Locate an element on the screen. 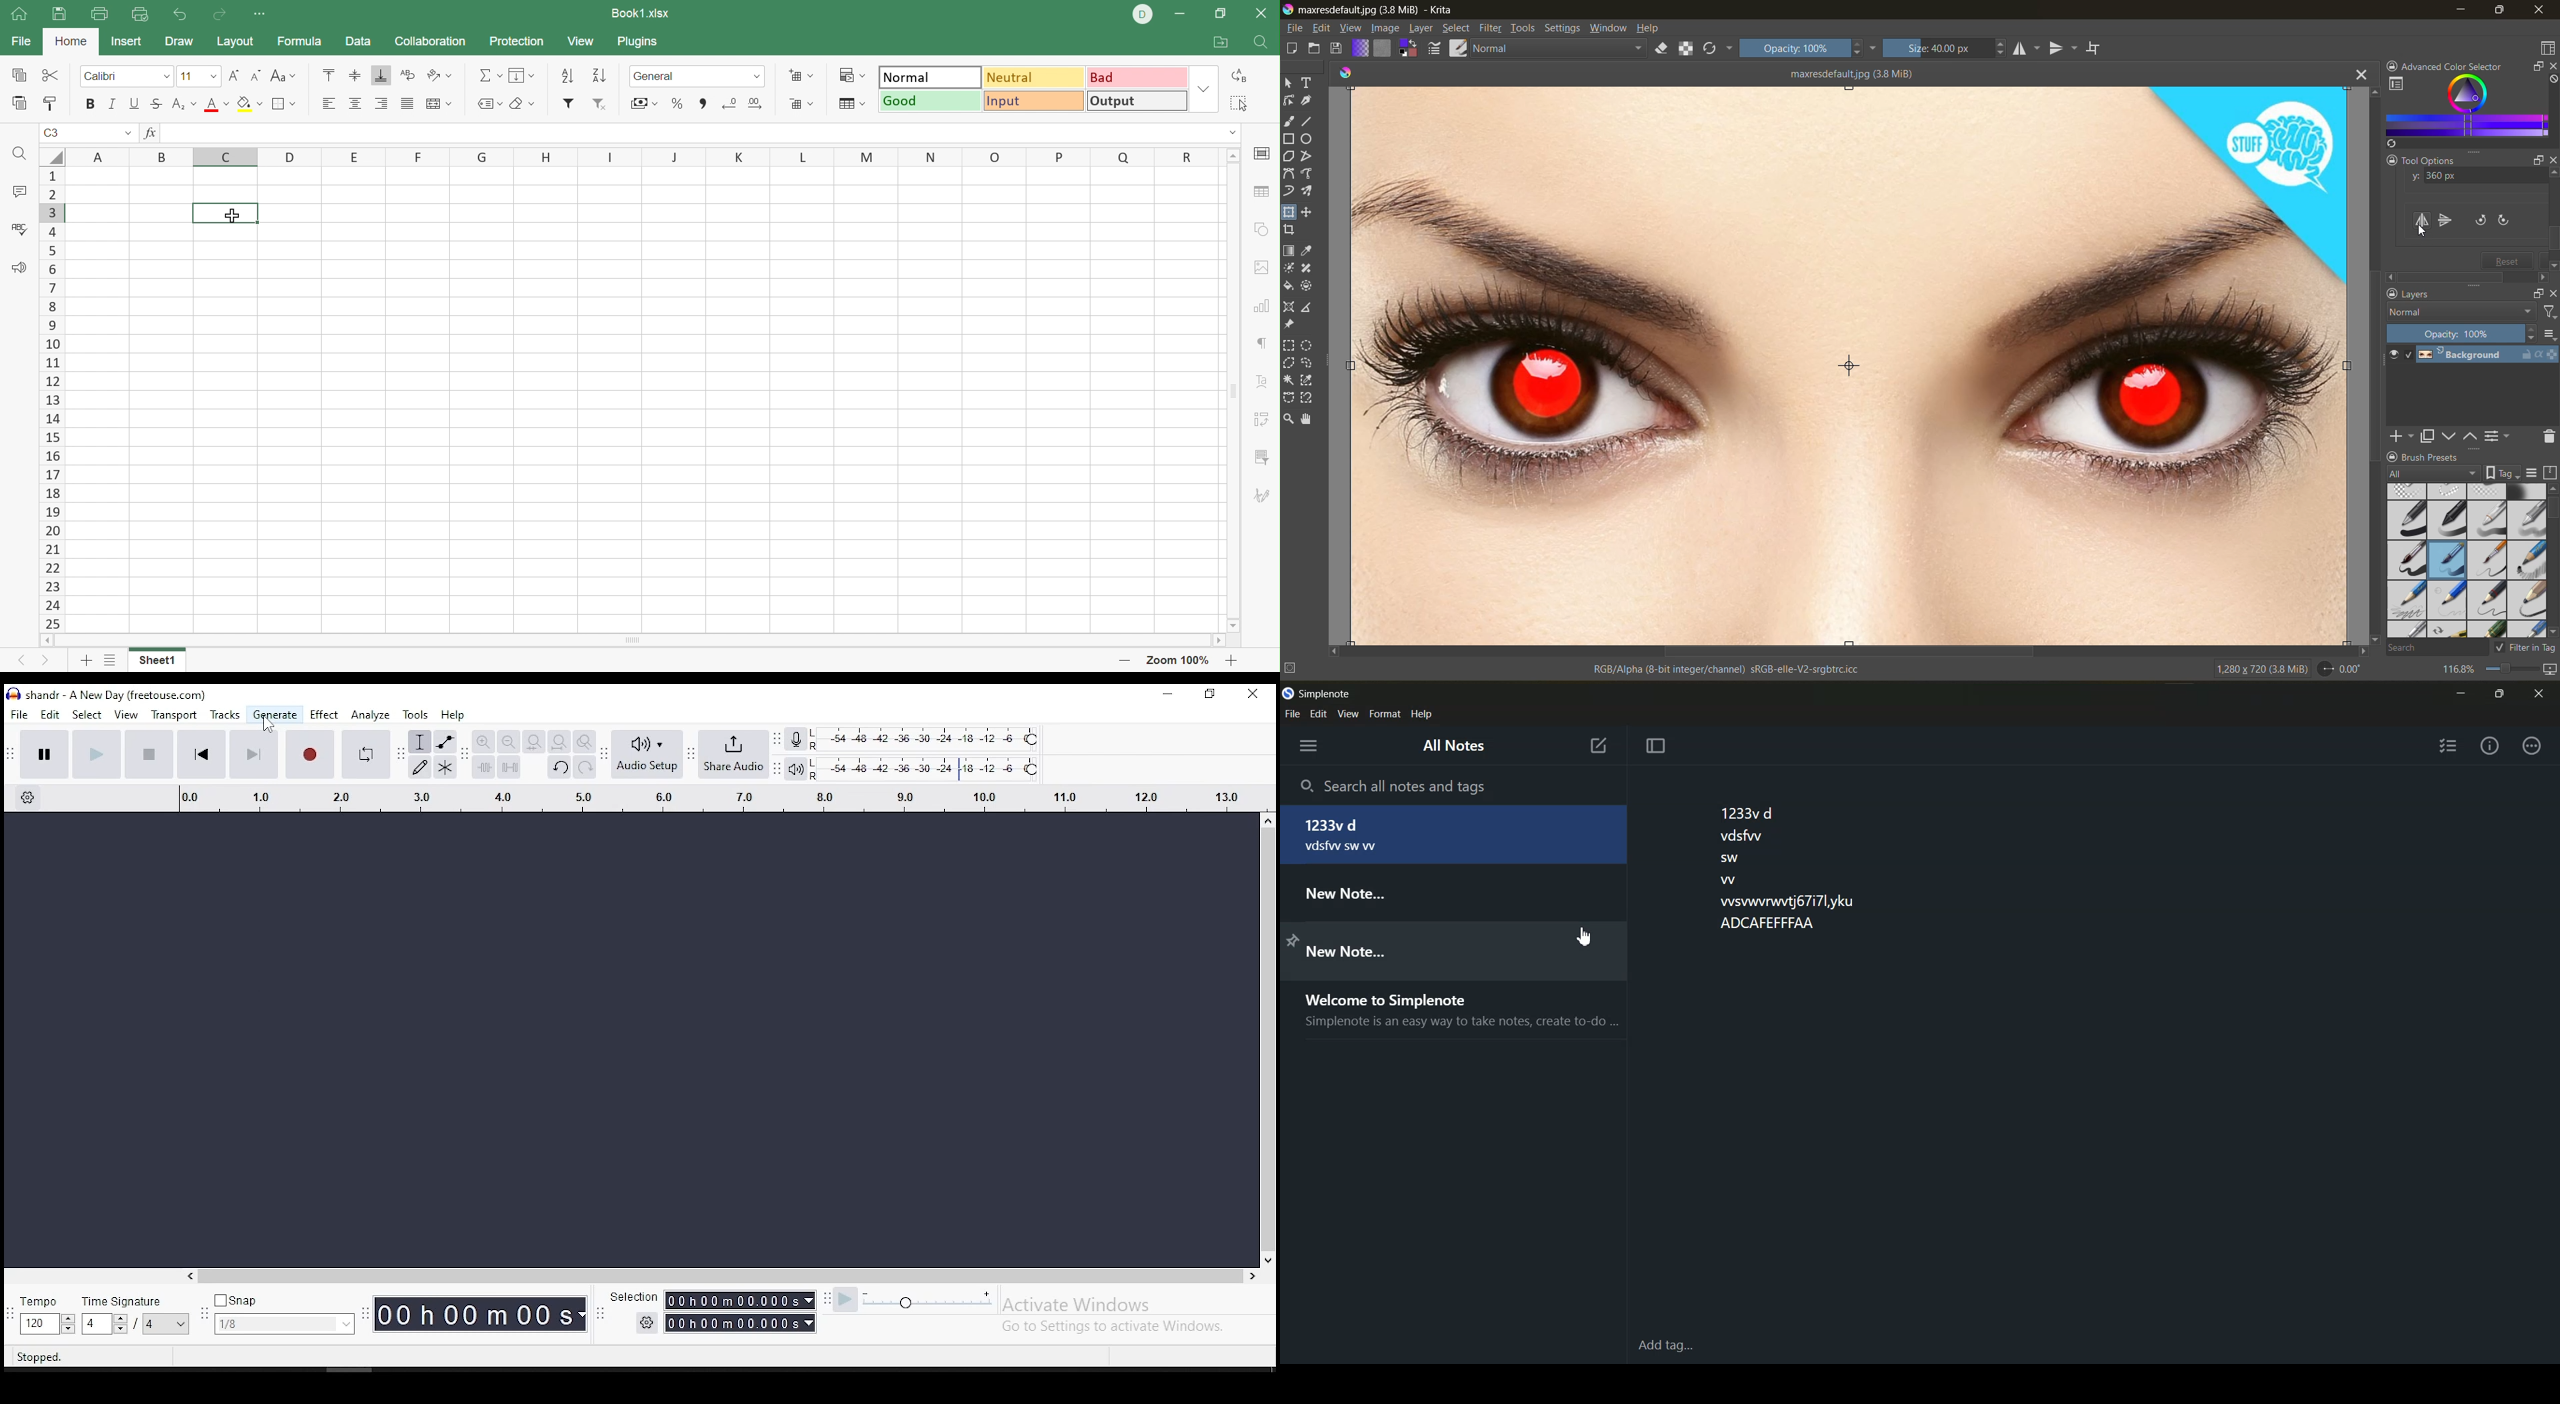  File is located at coordinates (1292, 714).